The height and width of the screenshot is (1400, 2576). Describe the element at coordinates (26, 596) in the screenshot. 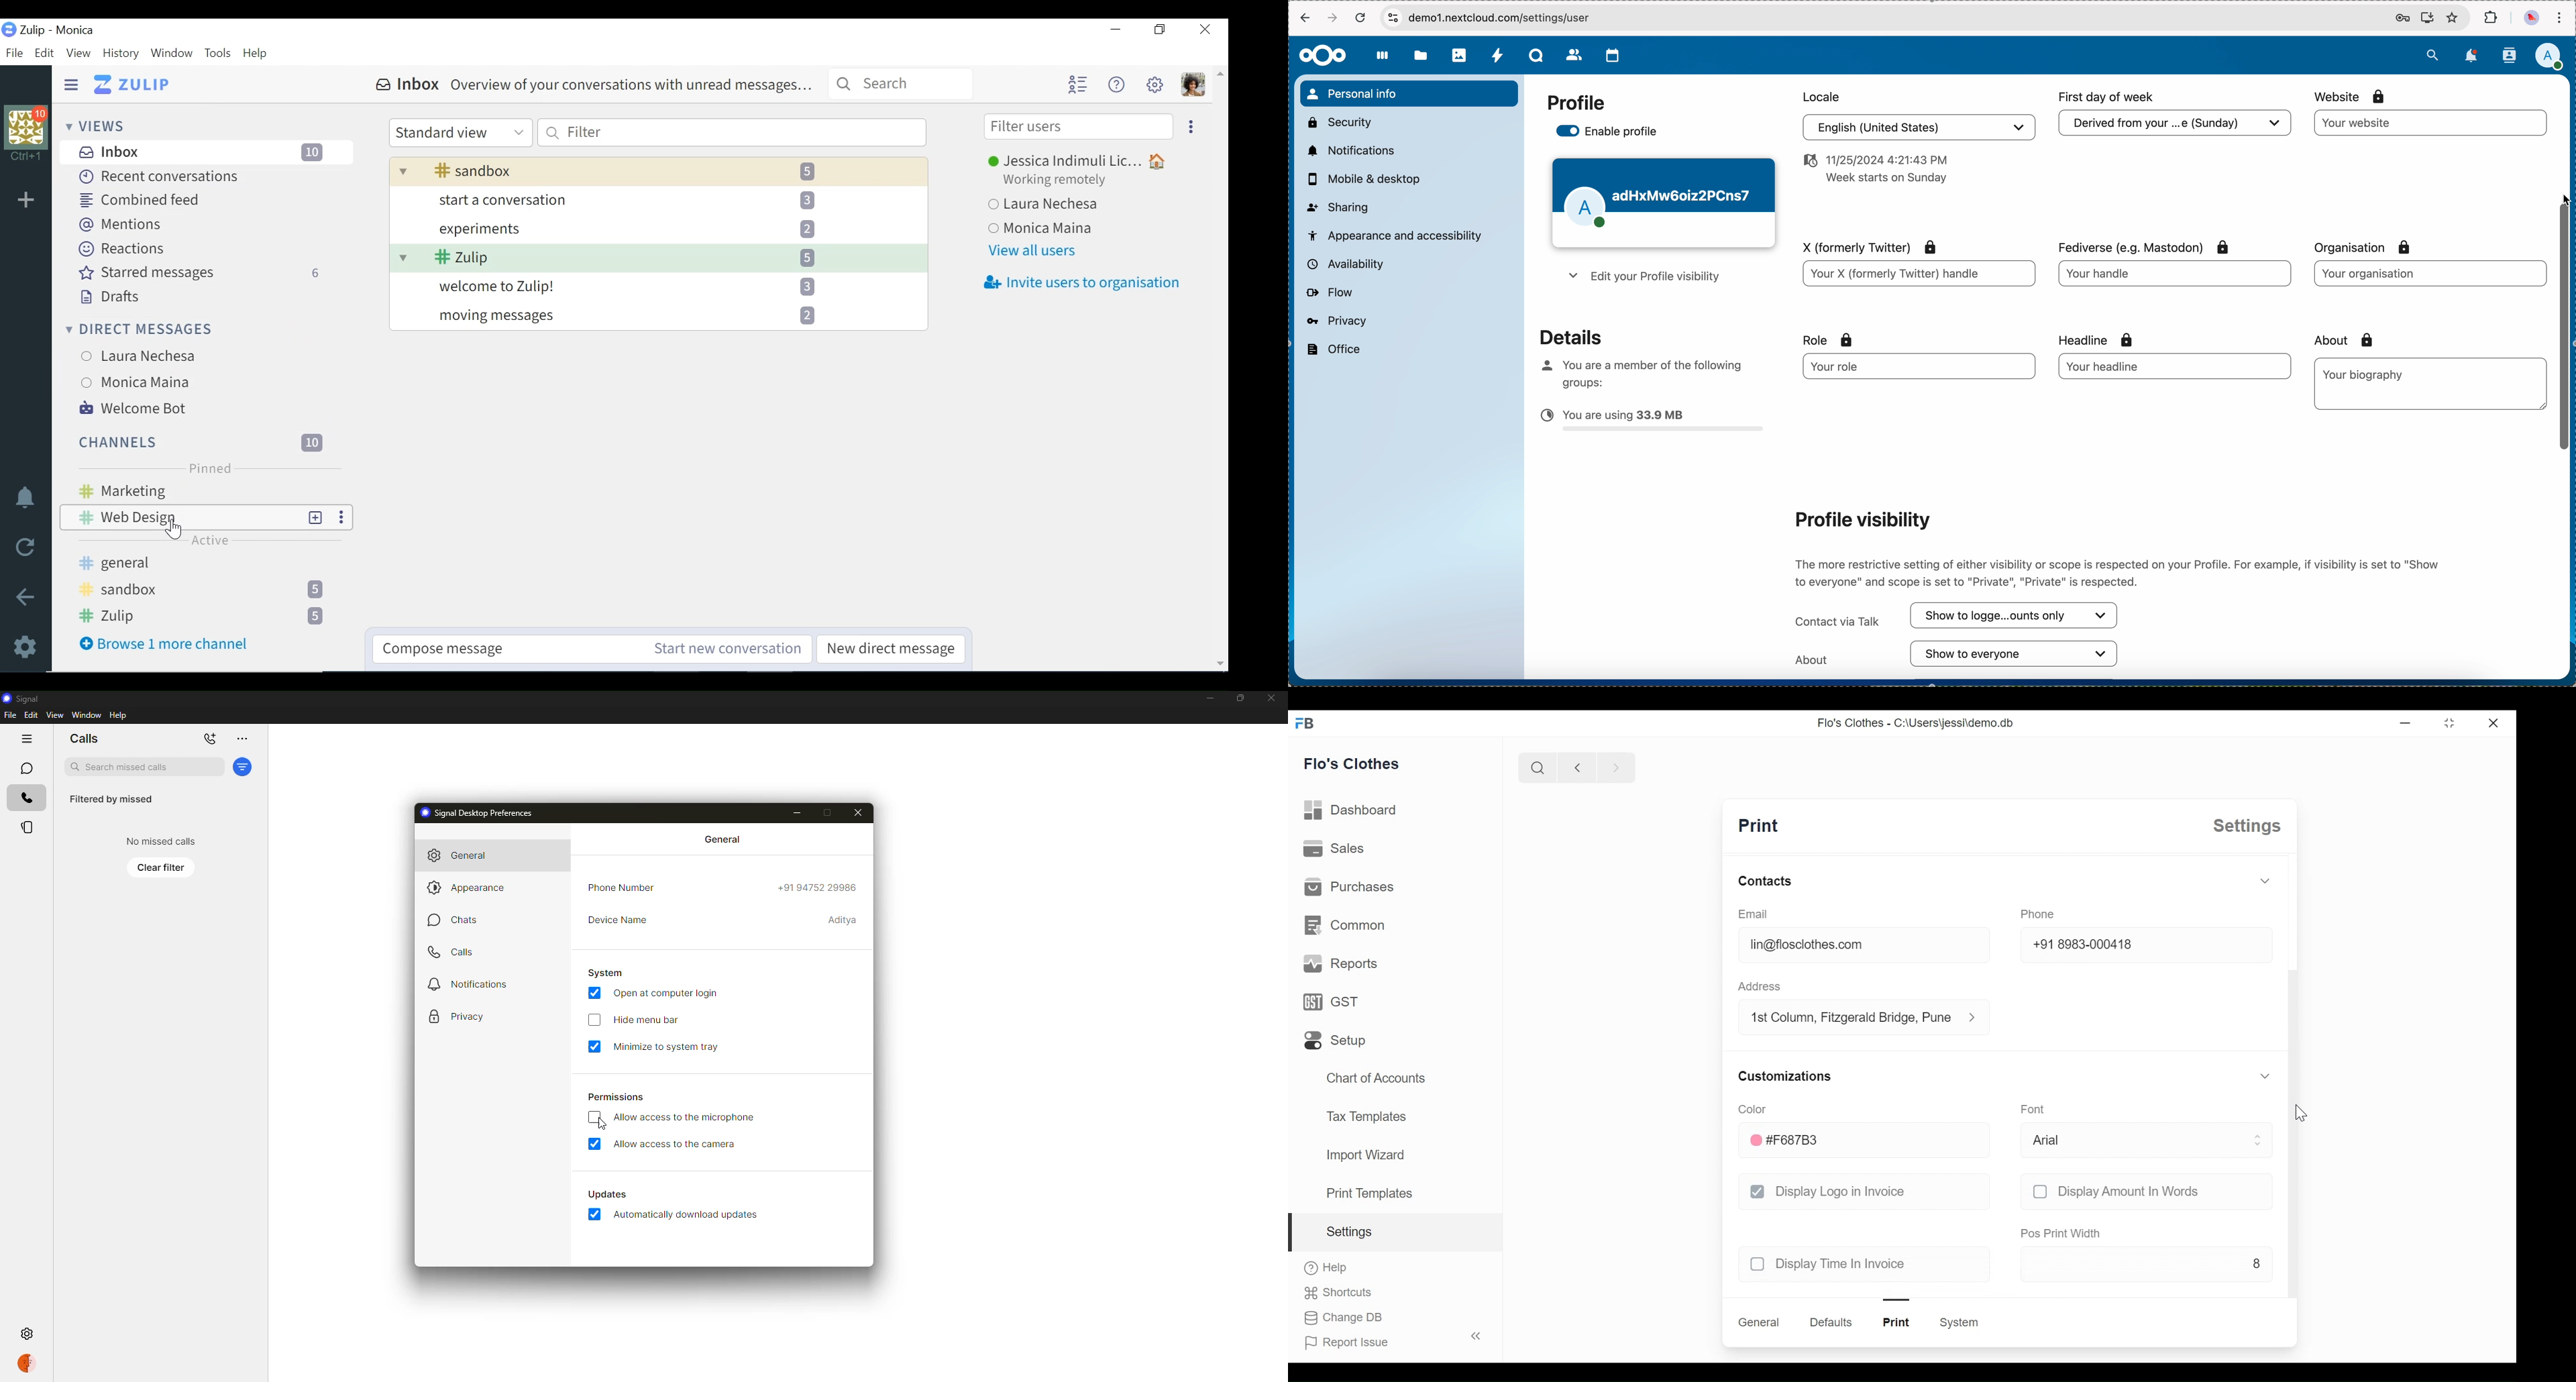

I see `Go back` at that location.